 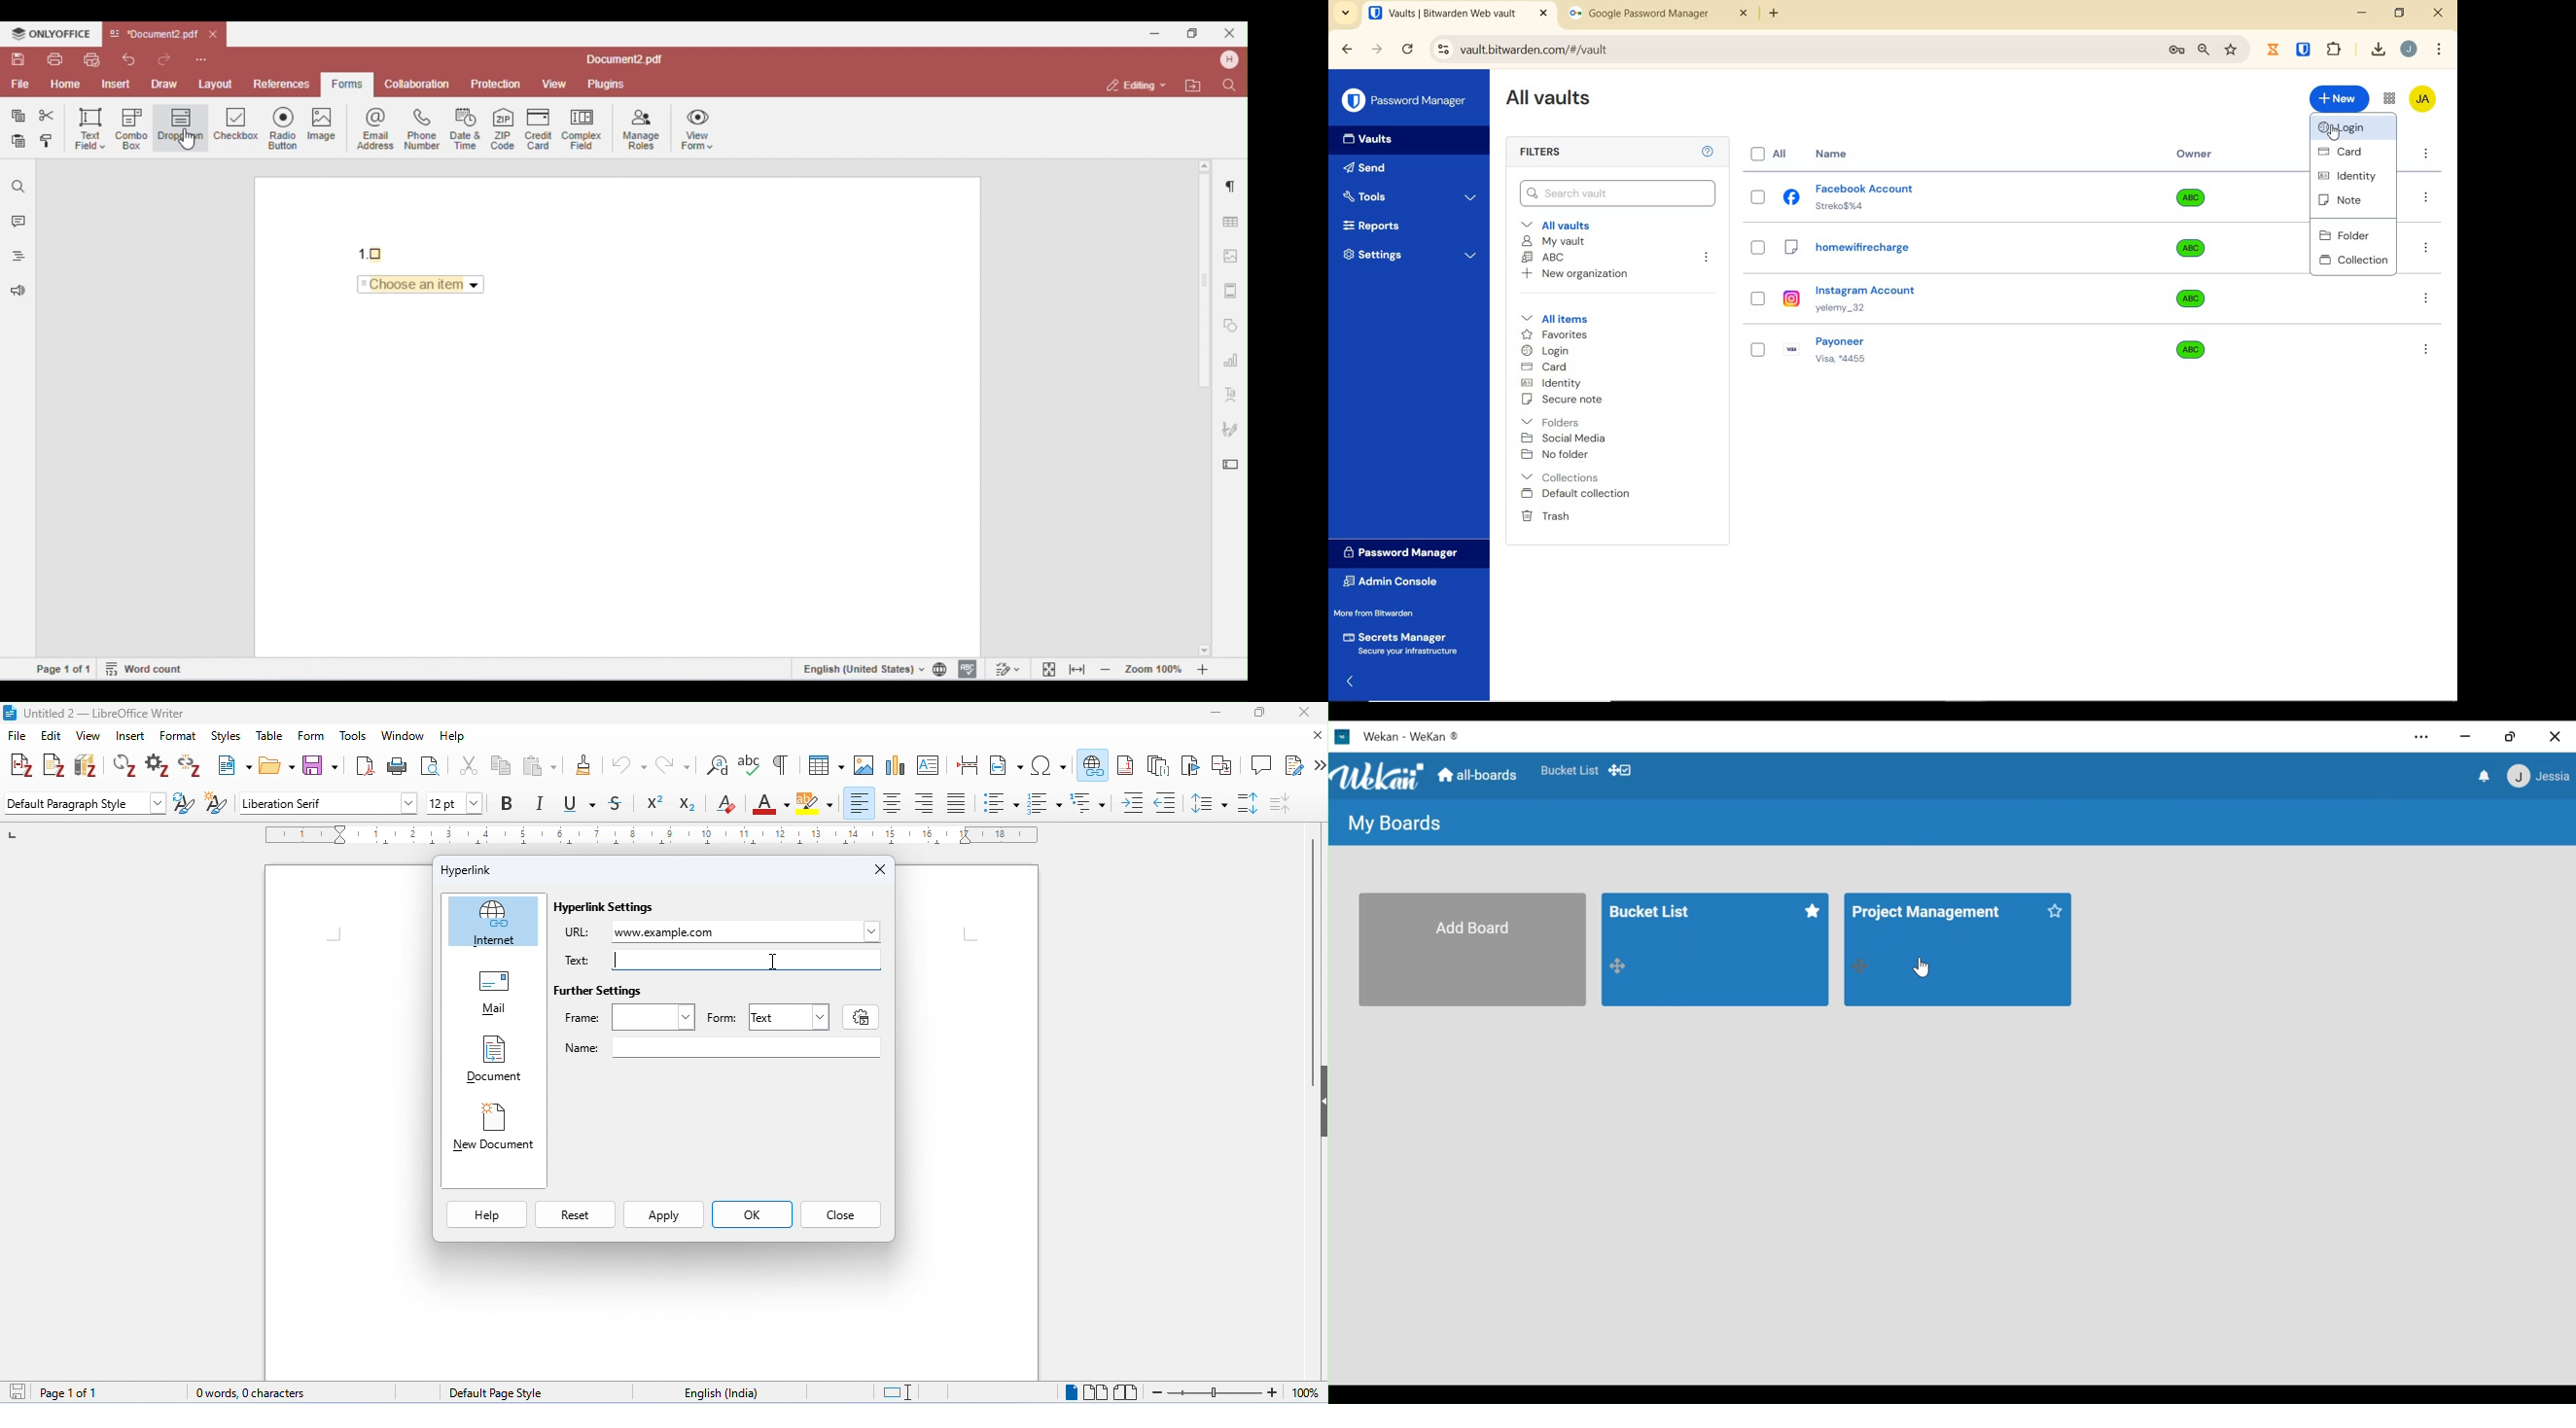 I want to click on page 1 of 1, so click(x=71, y=1393).